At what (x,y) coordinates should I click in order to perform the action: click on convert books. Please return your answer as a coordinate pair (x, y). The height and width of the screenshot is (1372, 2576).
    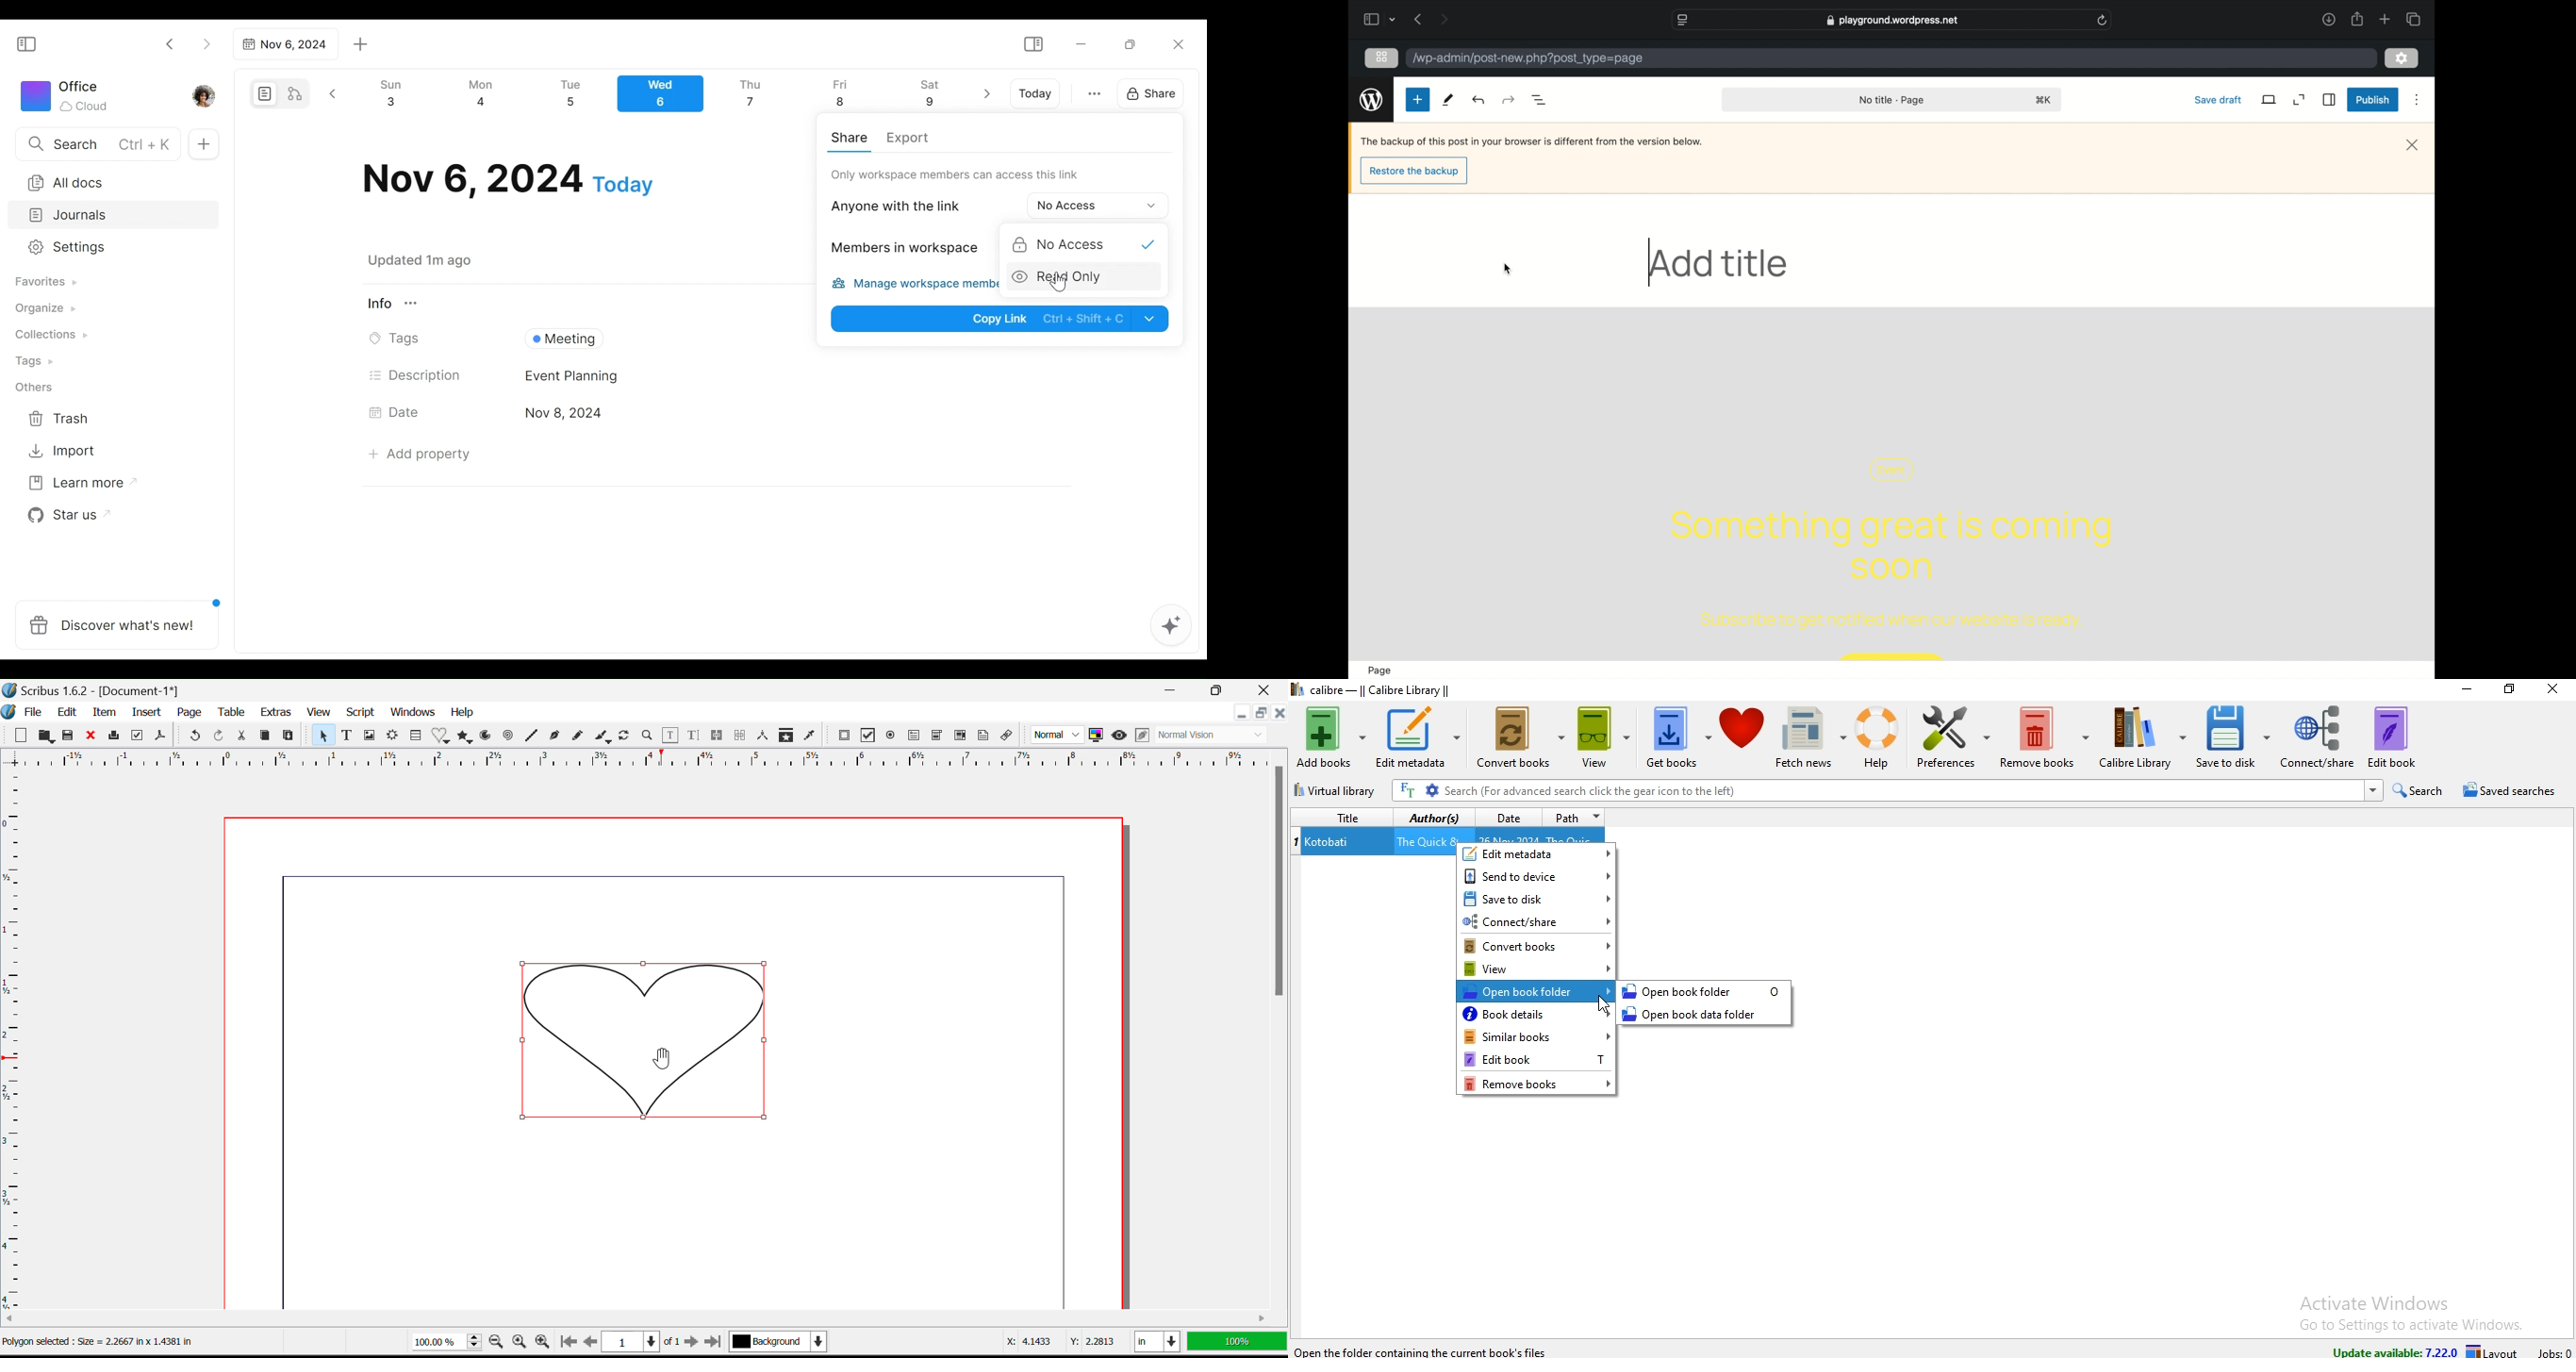
    Looking at the image, I should click on (1519, 740).